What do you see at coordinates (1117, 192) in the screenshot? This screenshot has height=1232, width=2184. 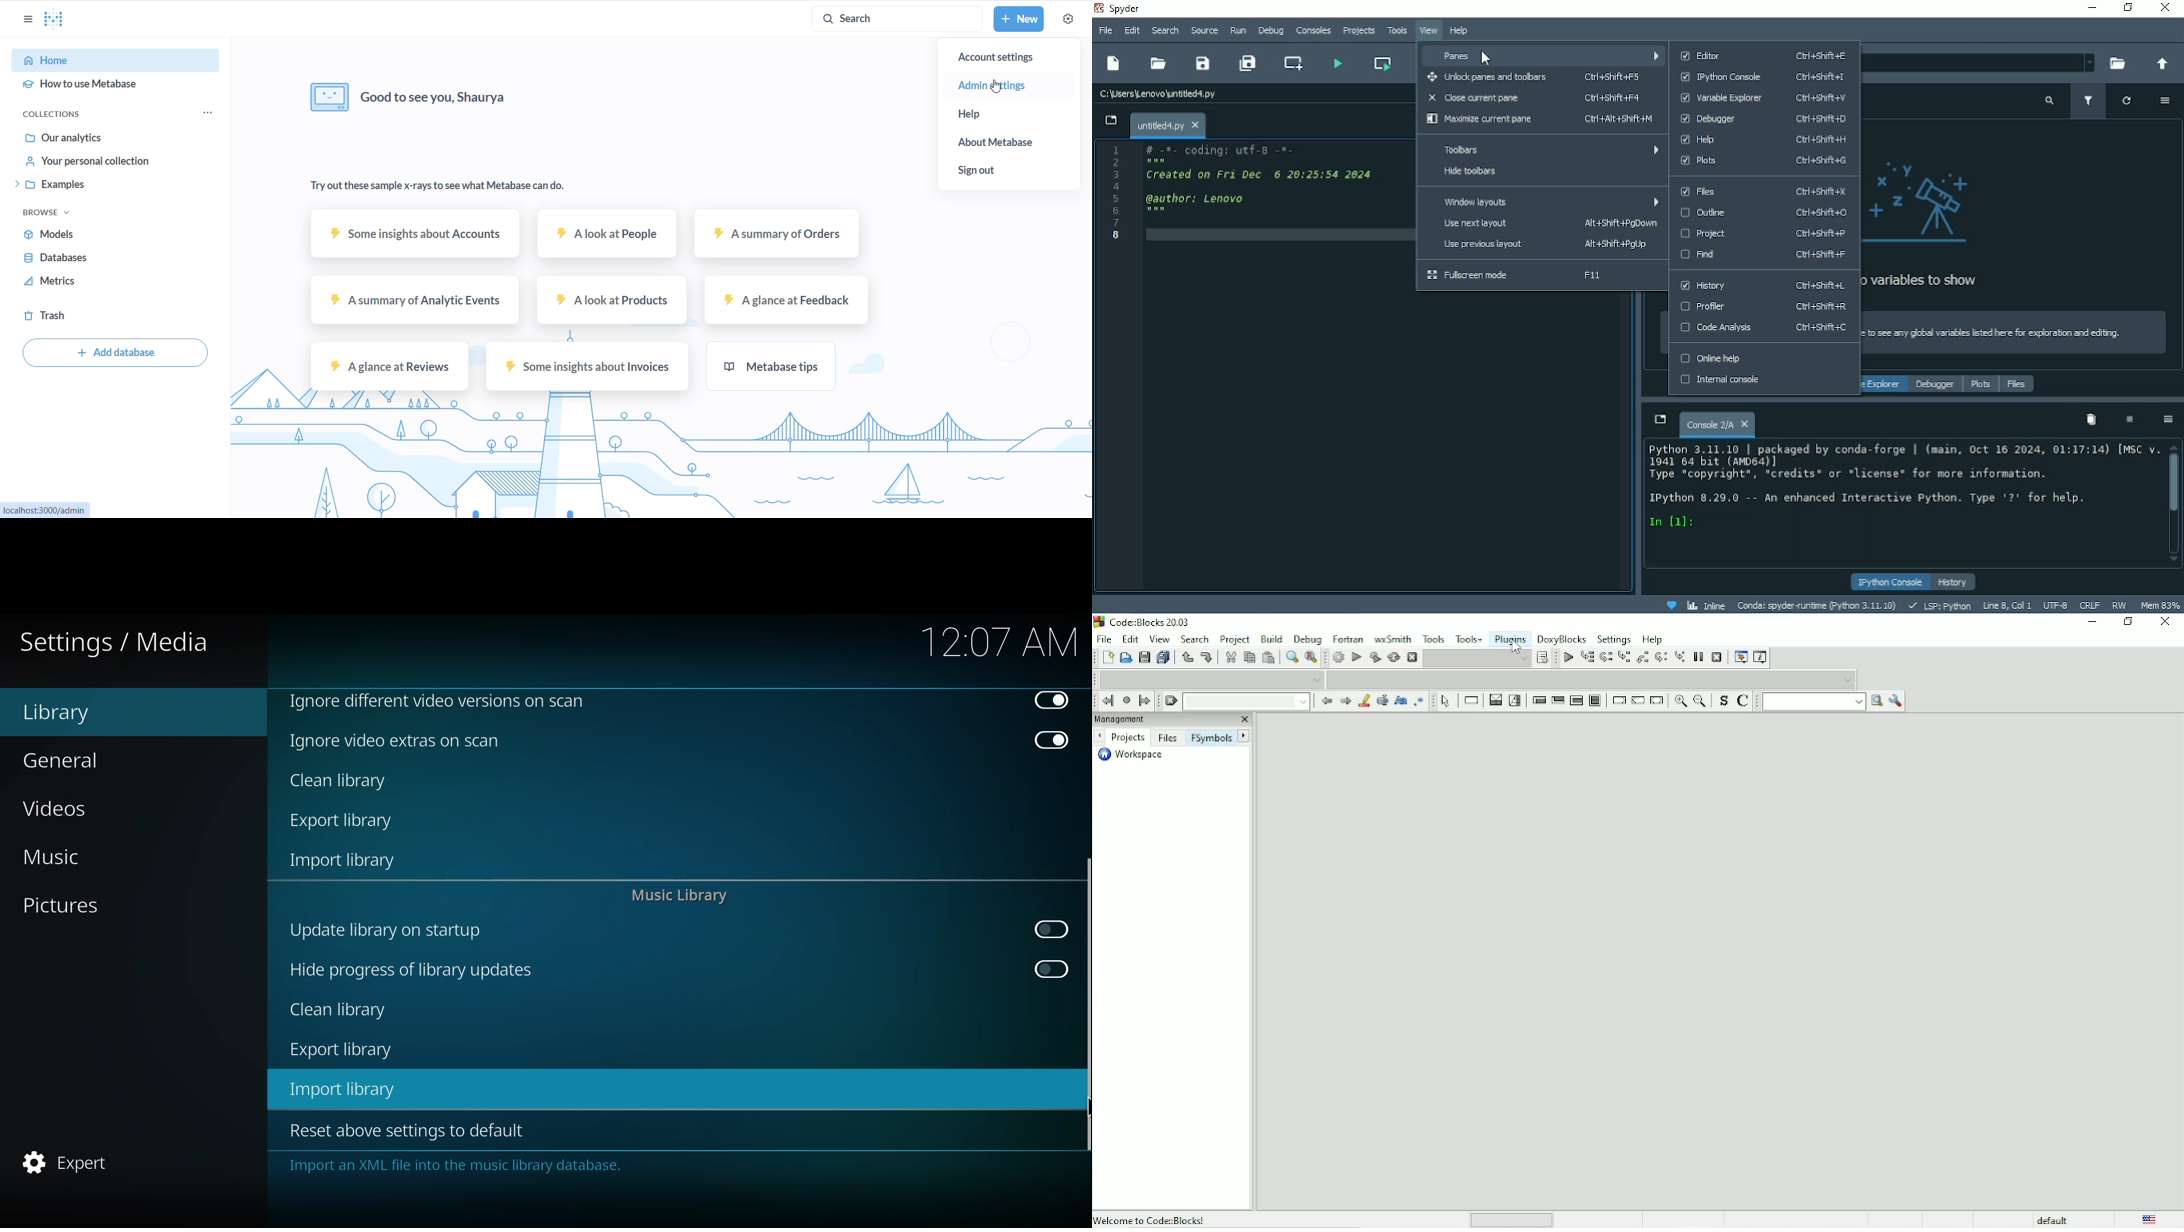 I see `Serial numbers` at bounding box center [1117, 192].